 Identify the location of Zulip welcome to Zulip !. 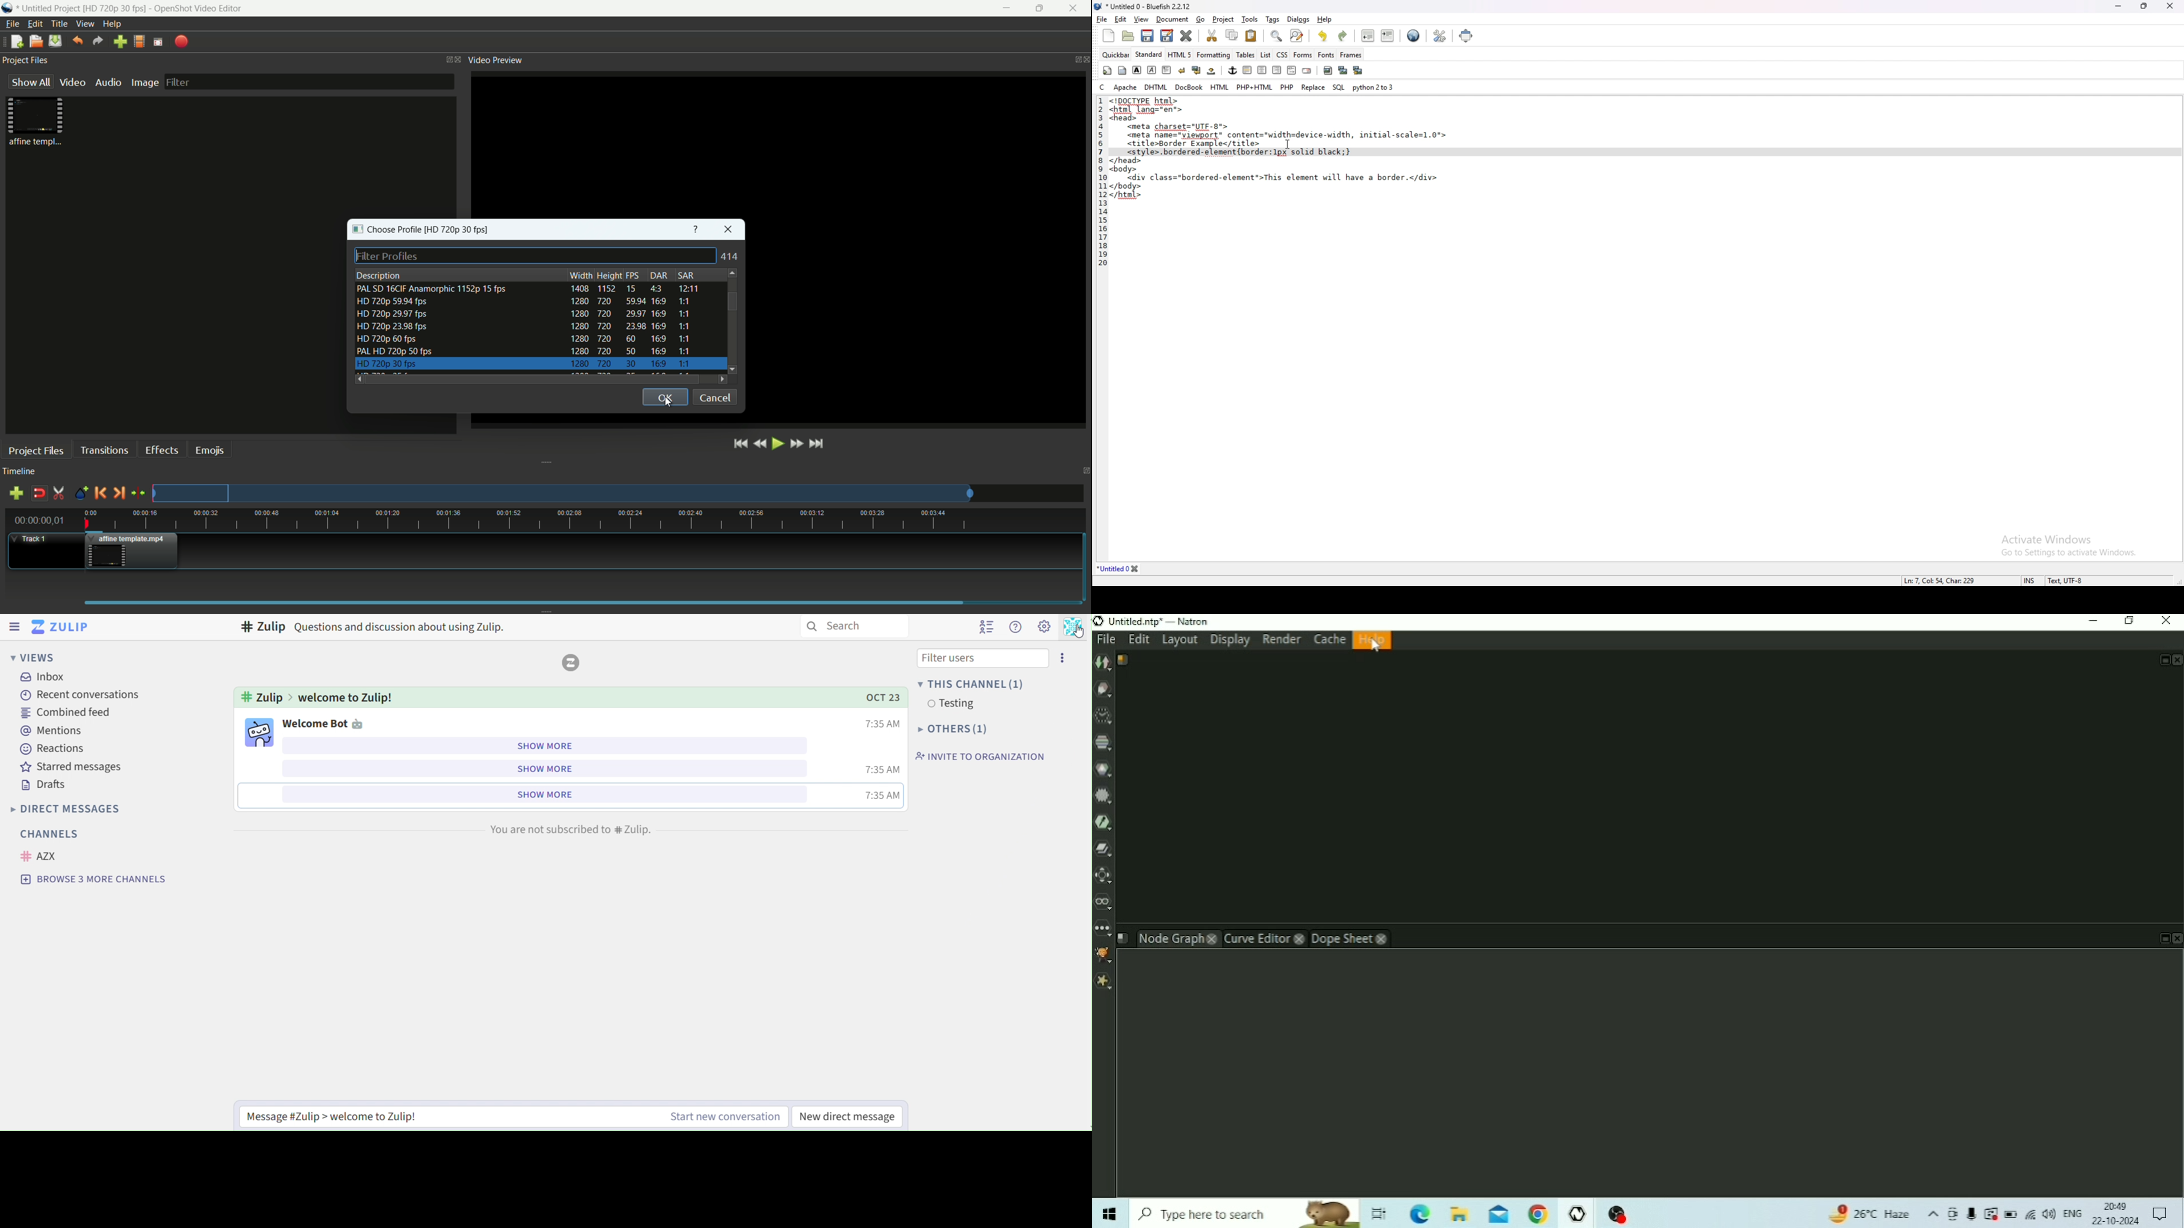
(316, 696).